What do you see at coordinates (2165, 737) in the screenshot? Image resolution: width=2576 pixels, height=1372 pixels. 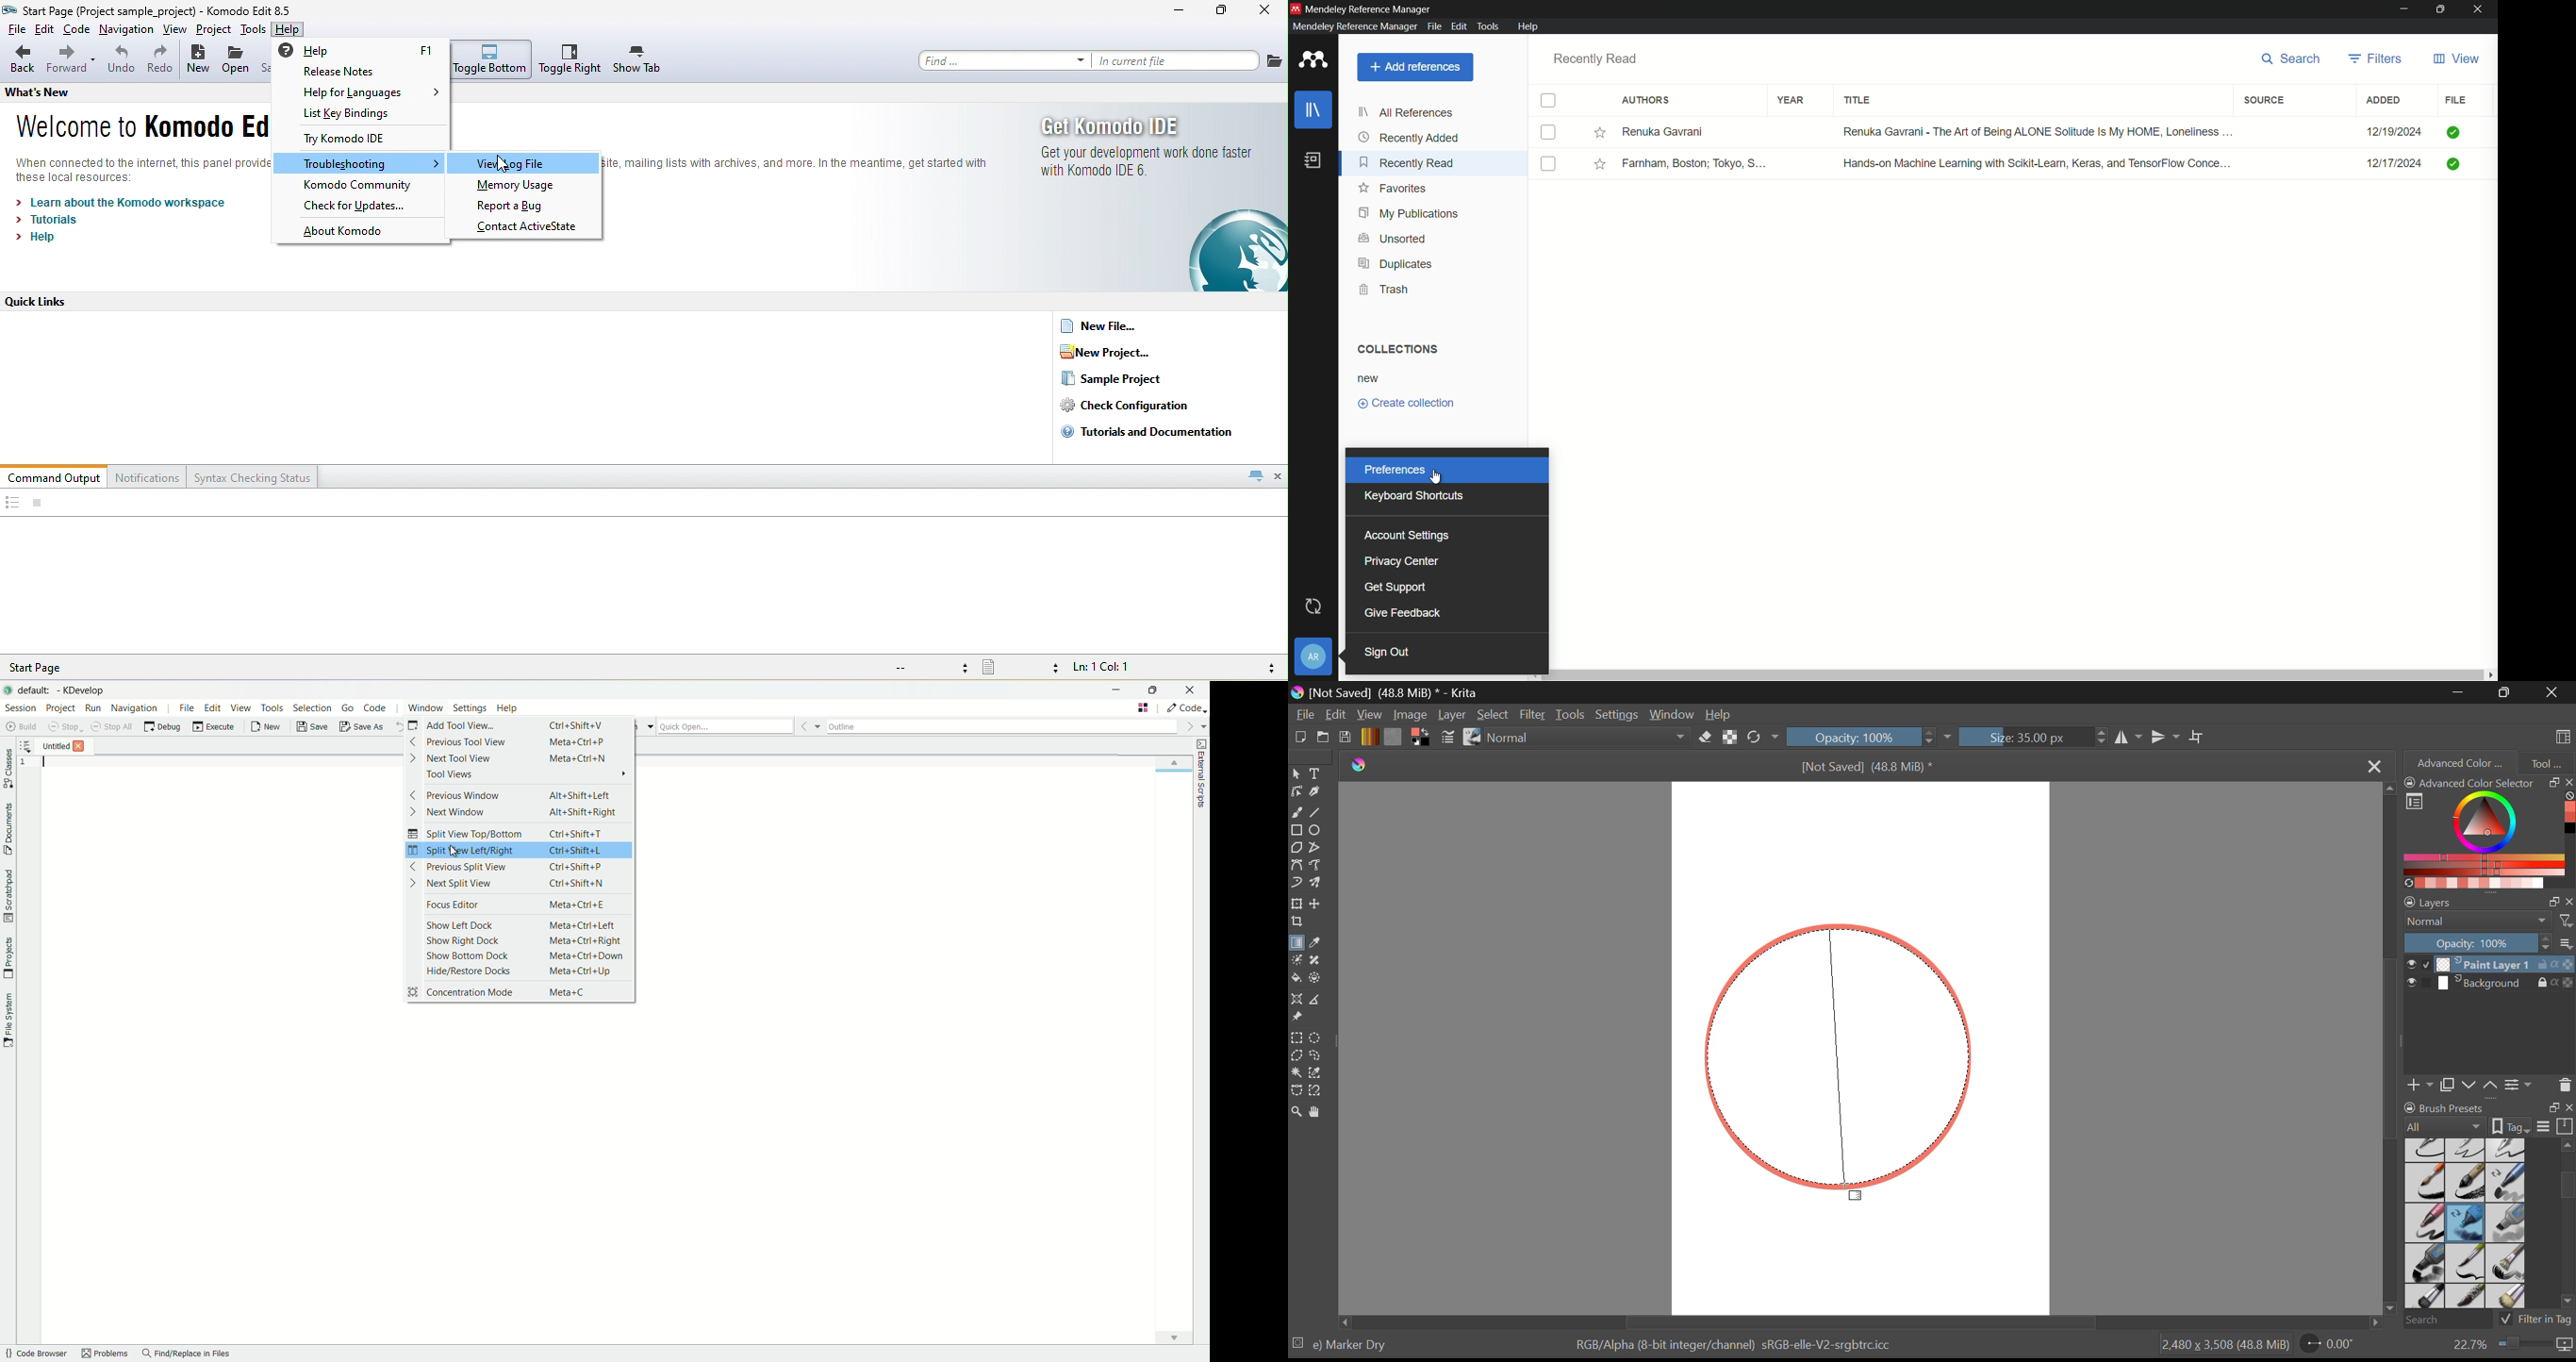 I see `Vertical Mirror Tool` at bounding box center [2165, 737].